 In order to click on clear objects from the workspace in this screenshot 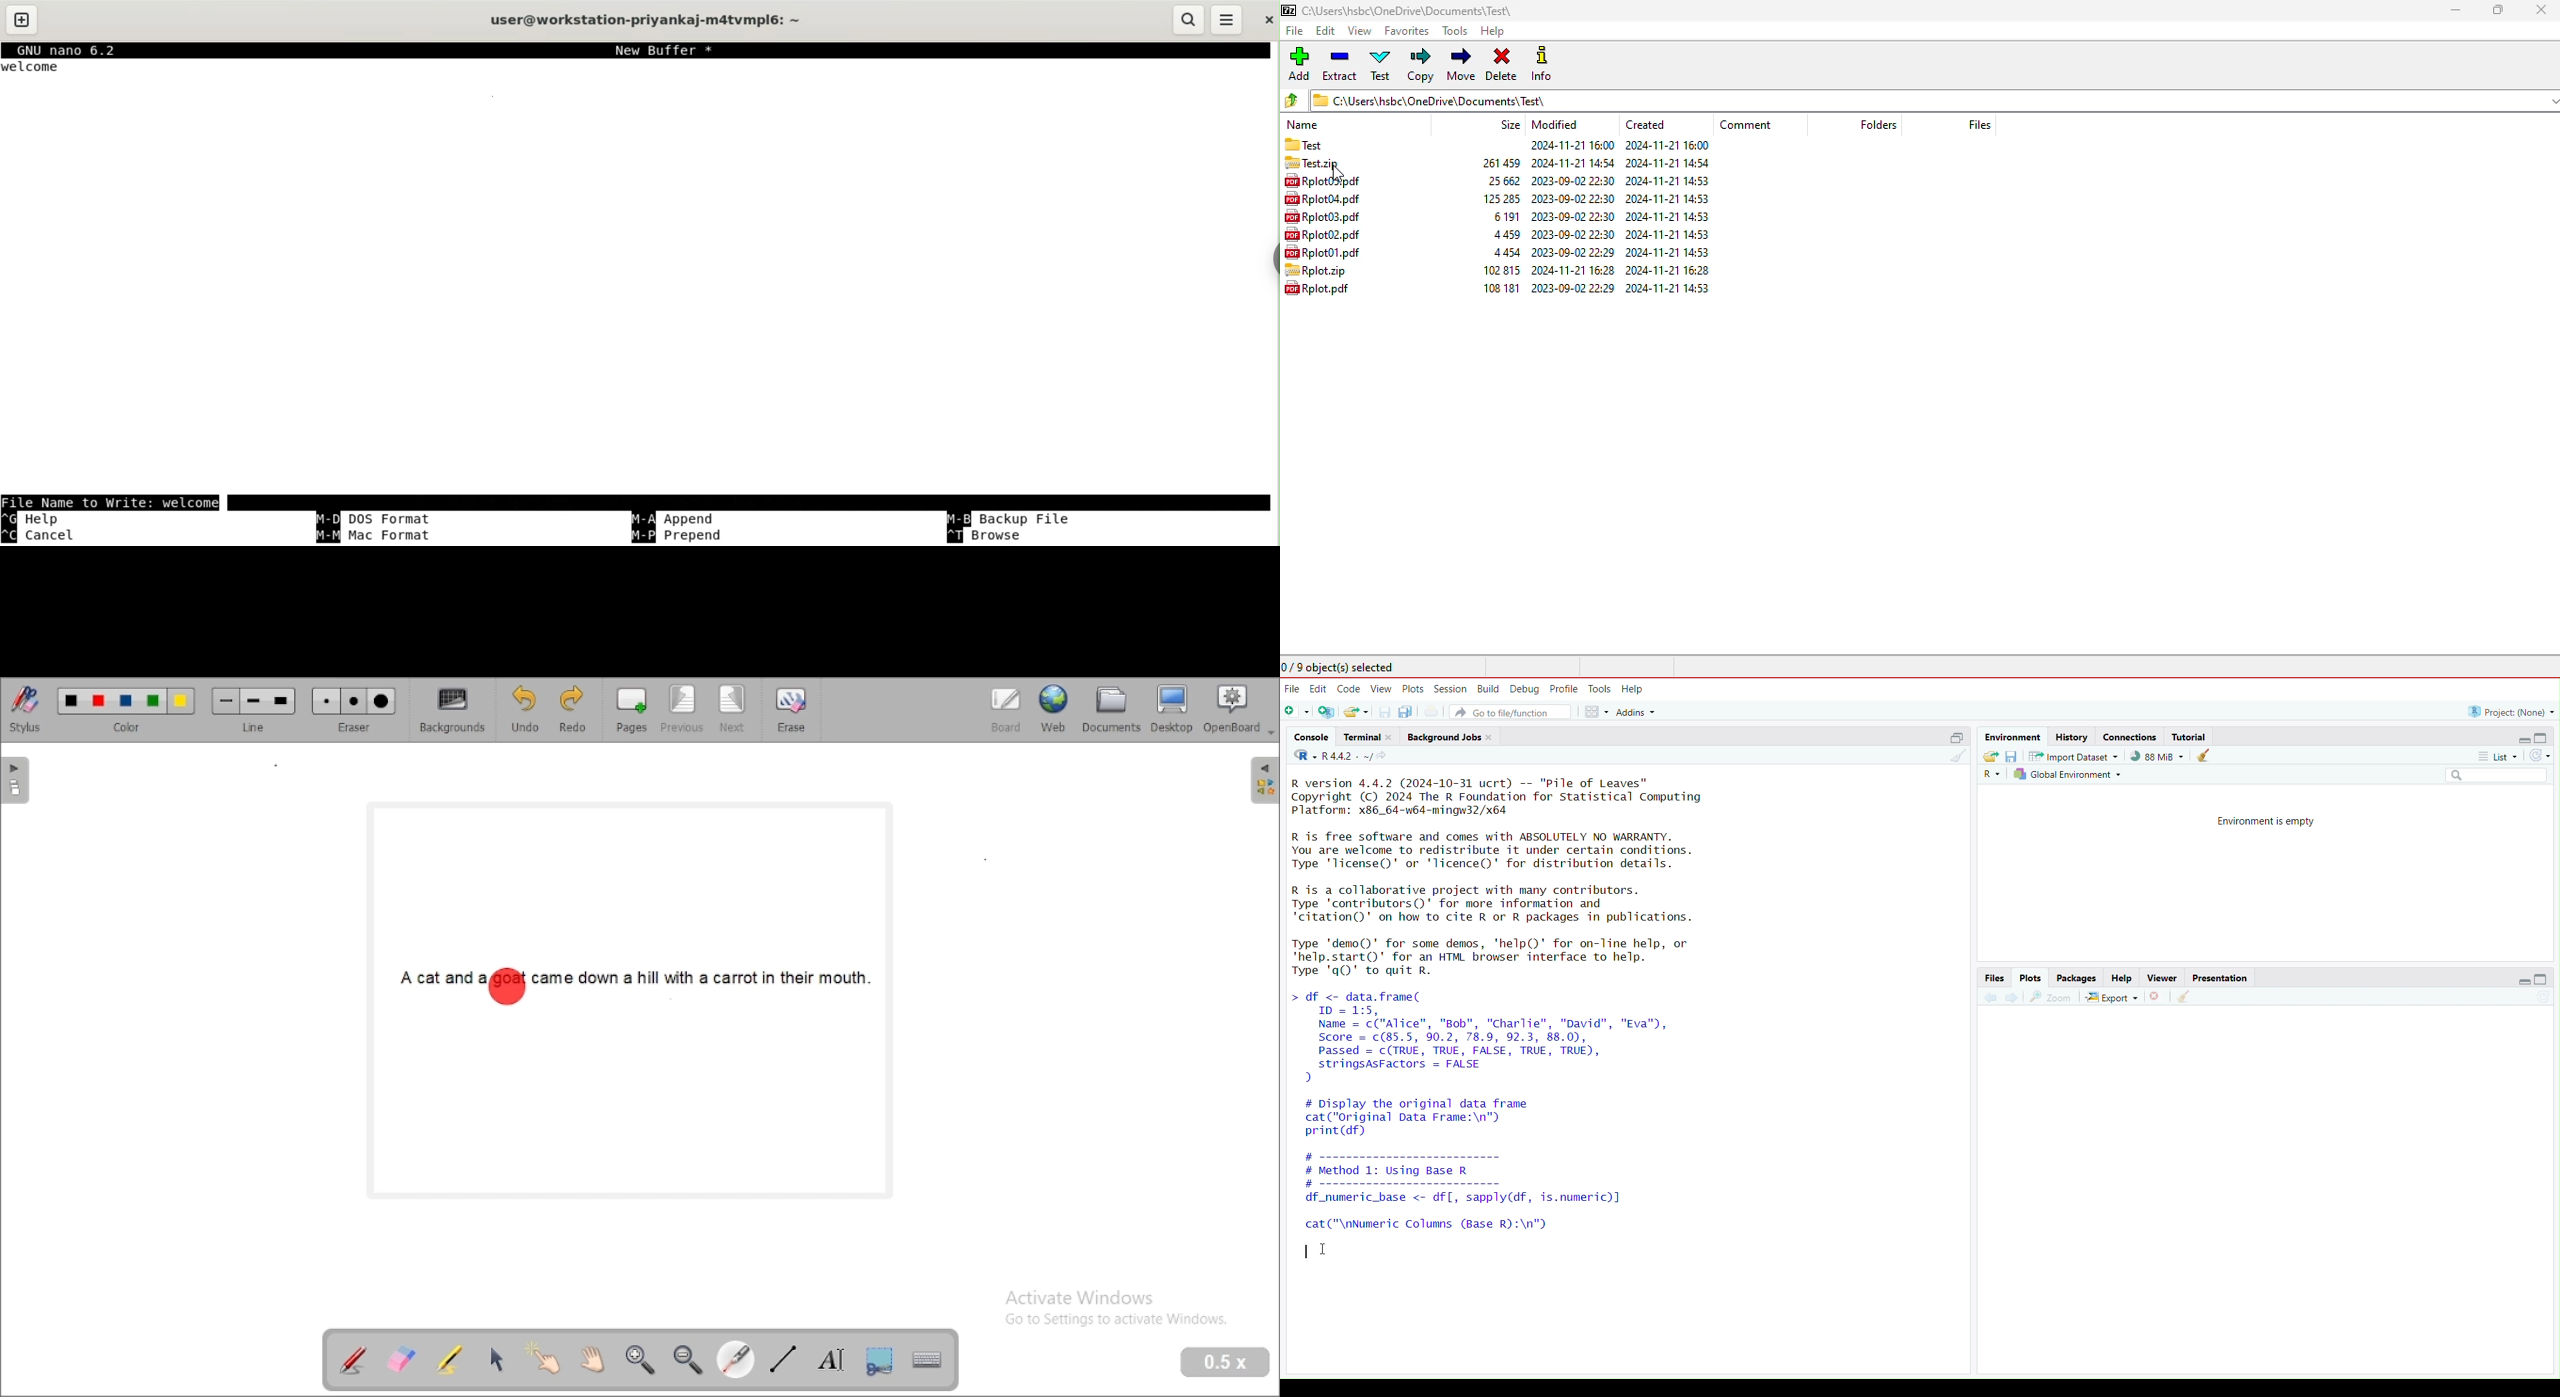, I will do `click(2203, 756)`.